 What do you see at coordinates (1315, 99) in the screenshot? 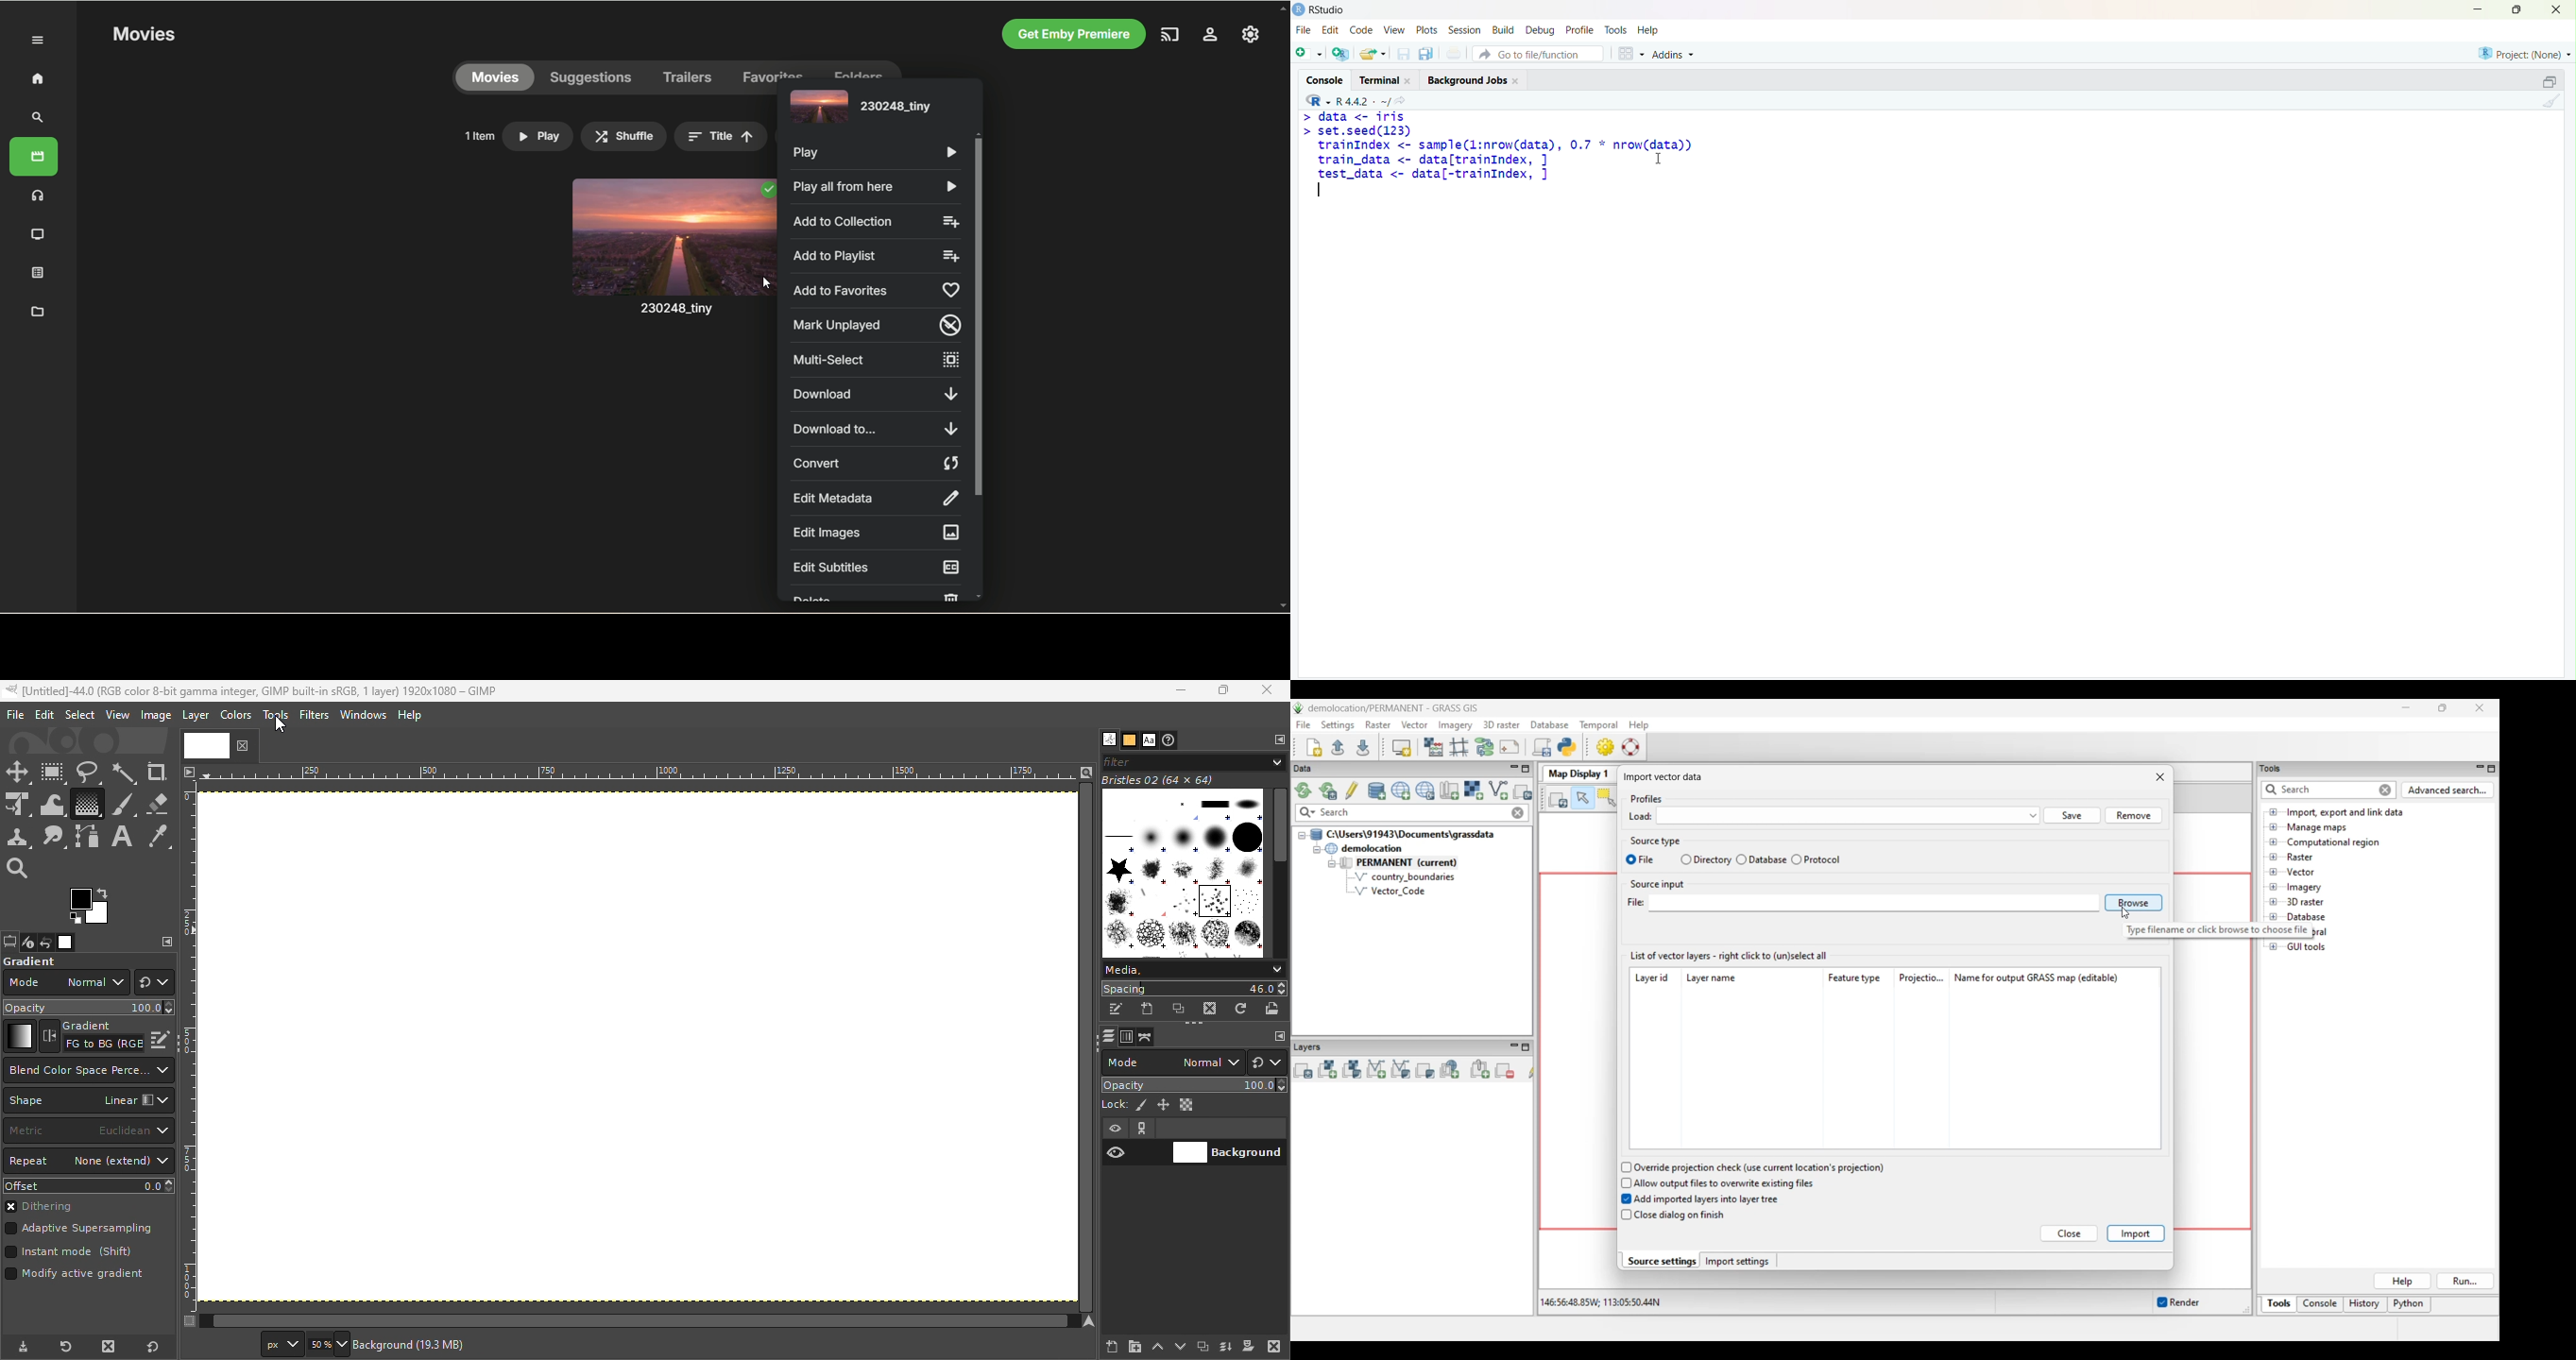
I see `RStudio logo` at bounding box center [1315, 99].